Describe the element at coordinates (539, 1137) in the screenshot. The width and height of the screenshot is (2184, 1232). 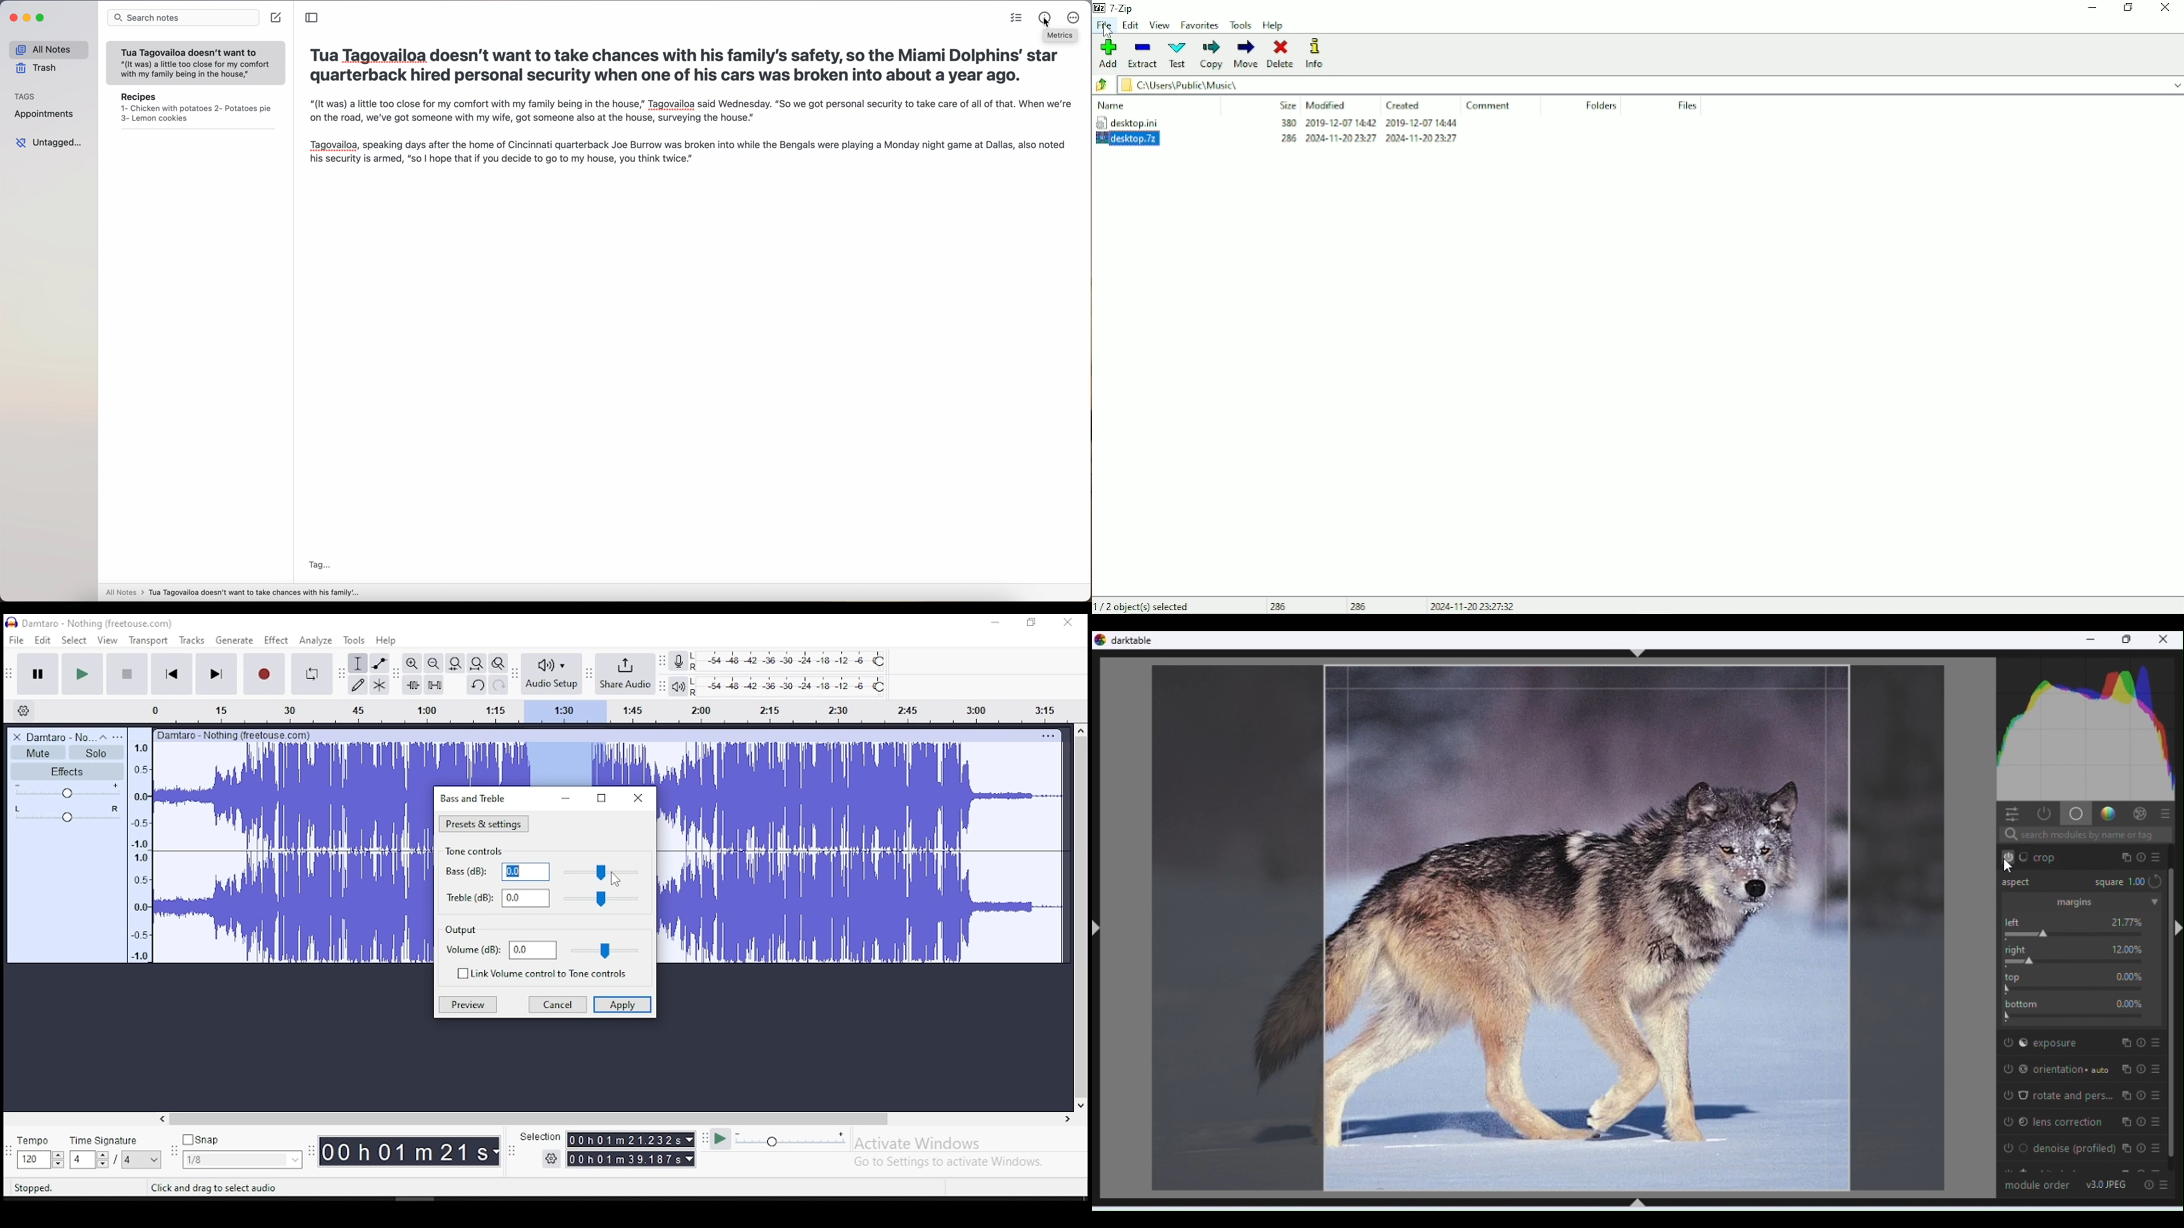
I see `Selection` at that location.